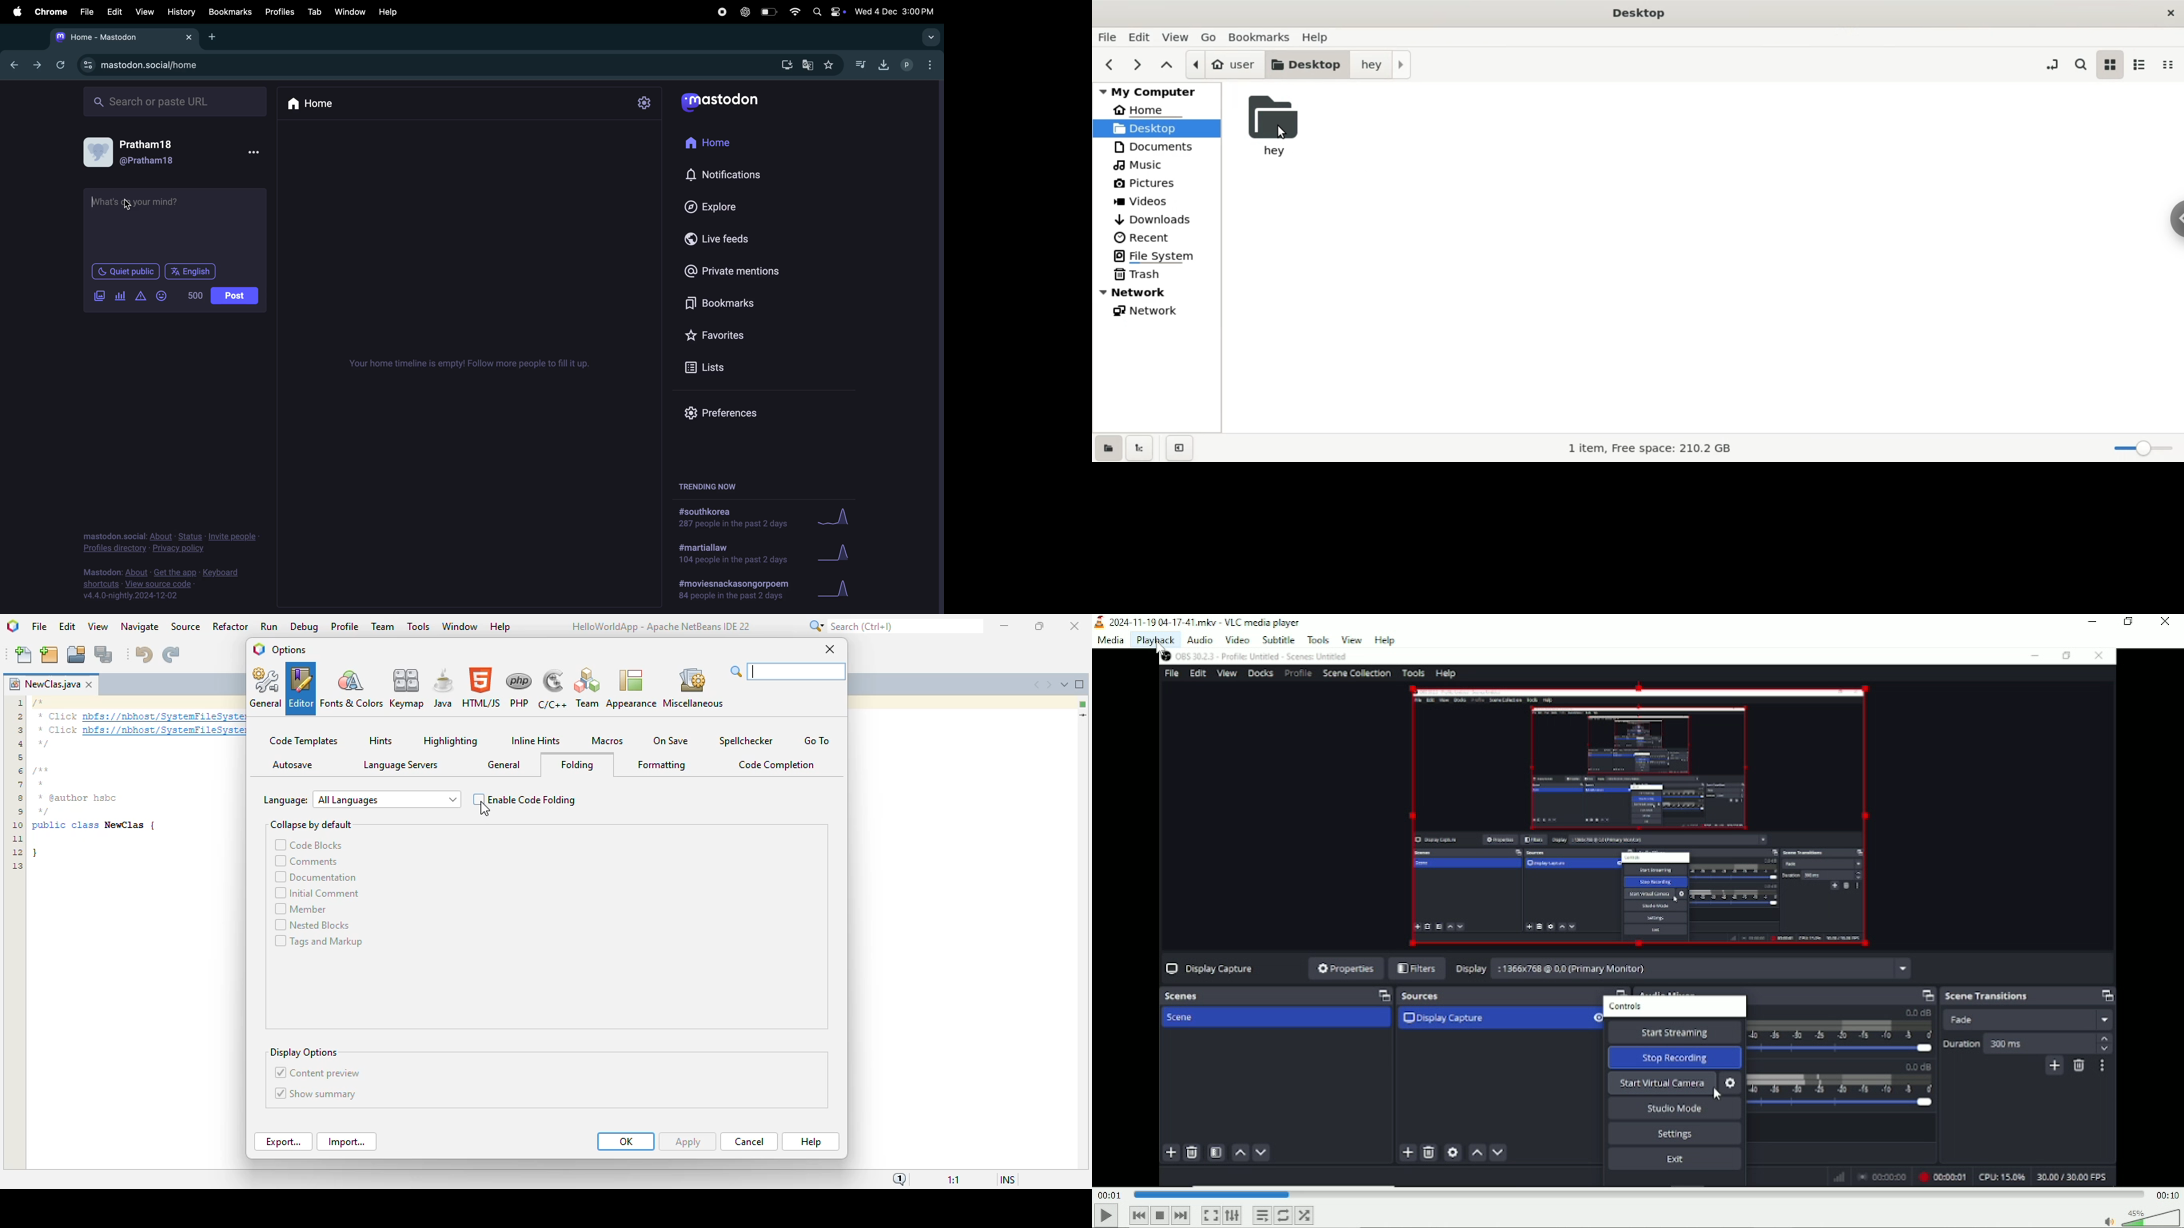  Describe the element at coordinates (313, 12) in the screenshot. I see `tab` at that location.